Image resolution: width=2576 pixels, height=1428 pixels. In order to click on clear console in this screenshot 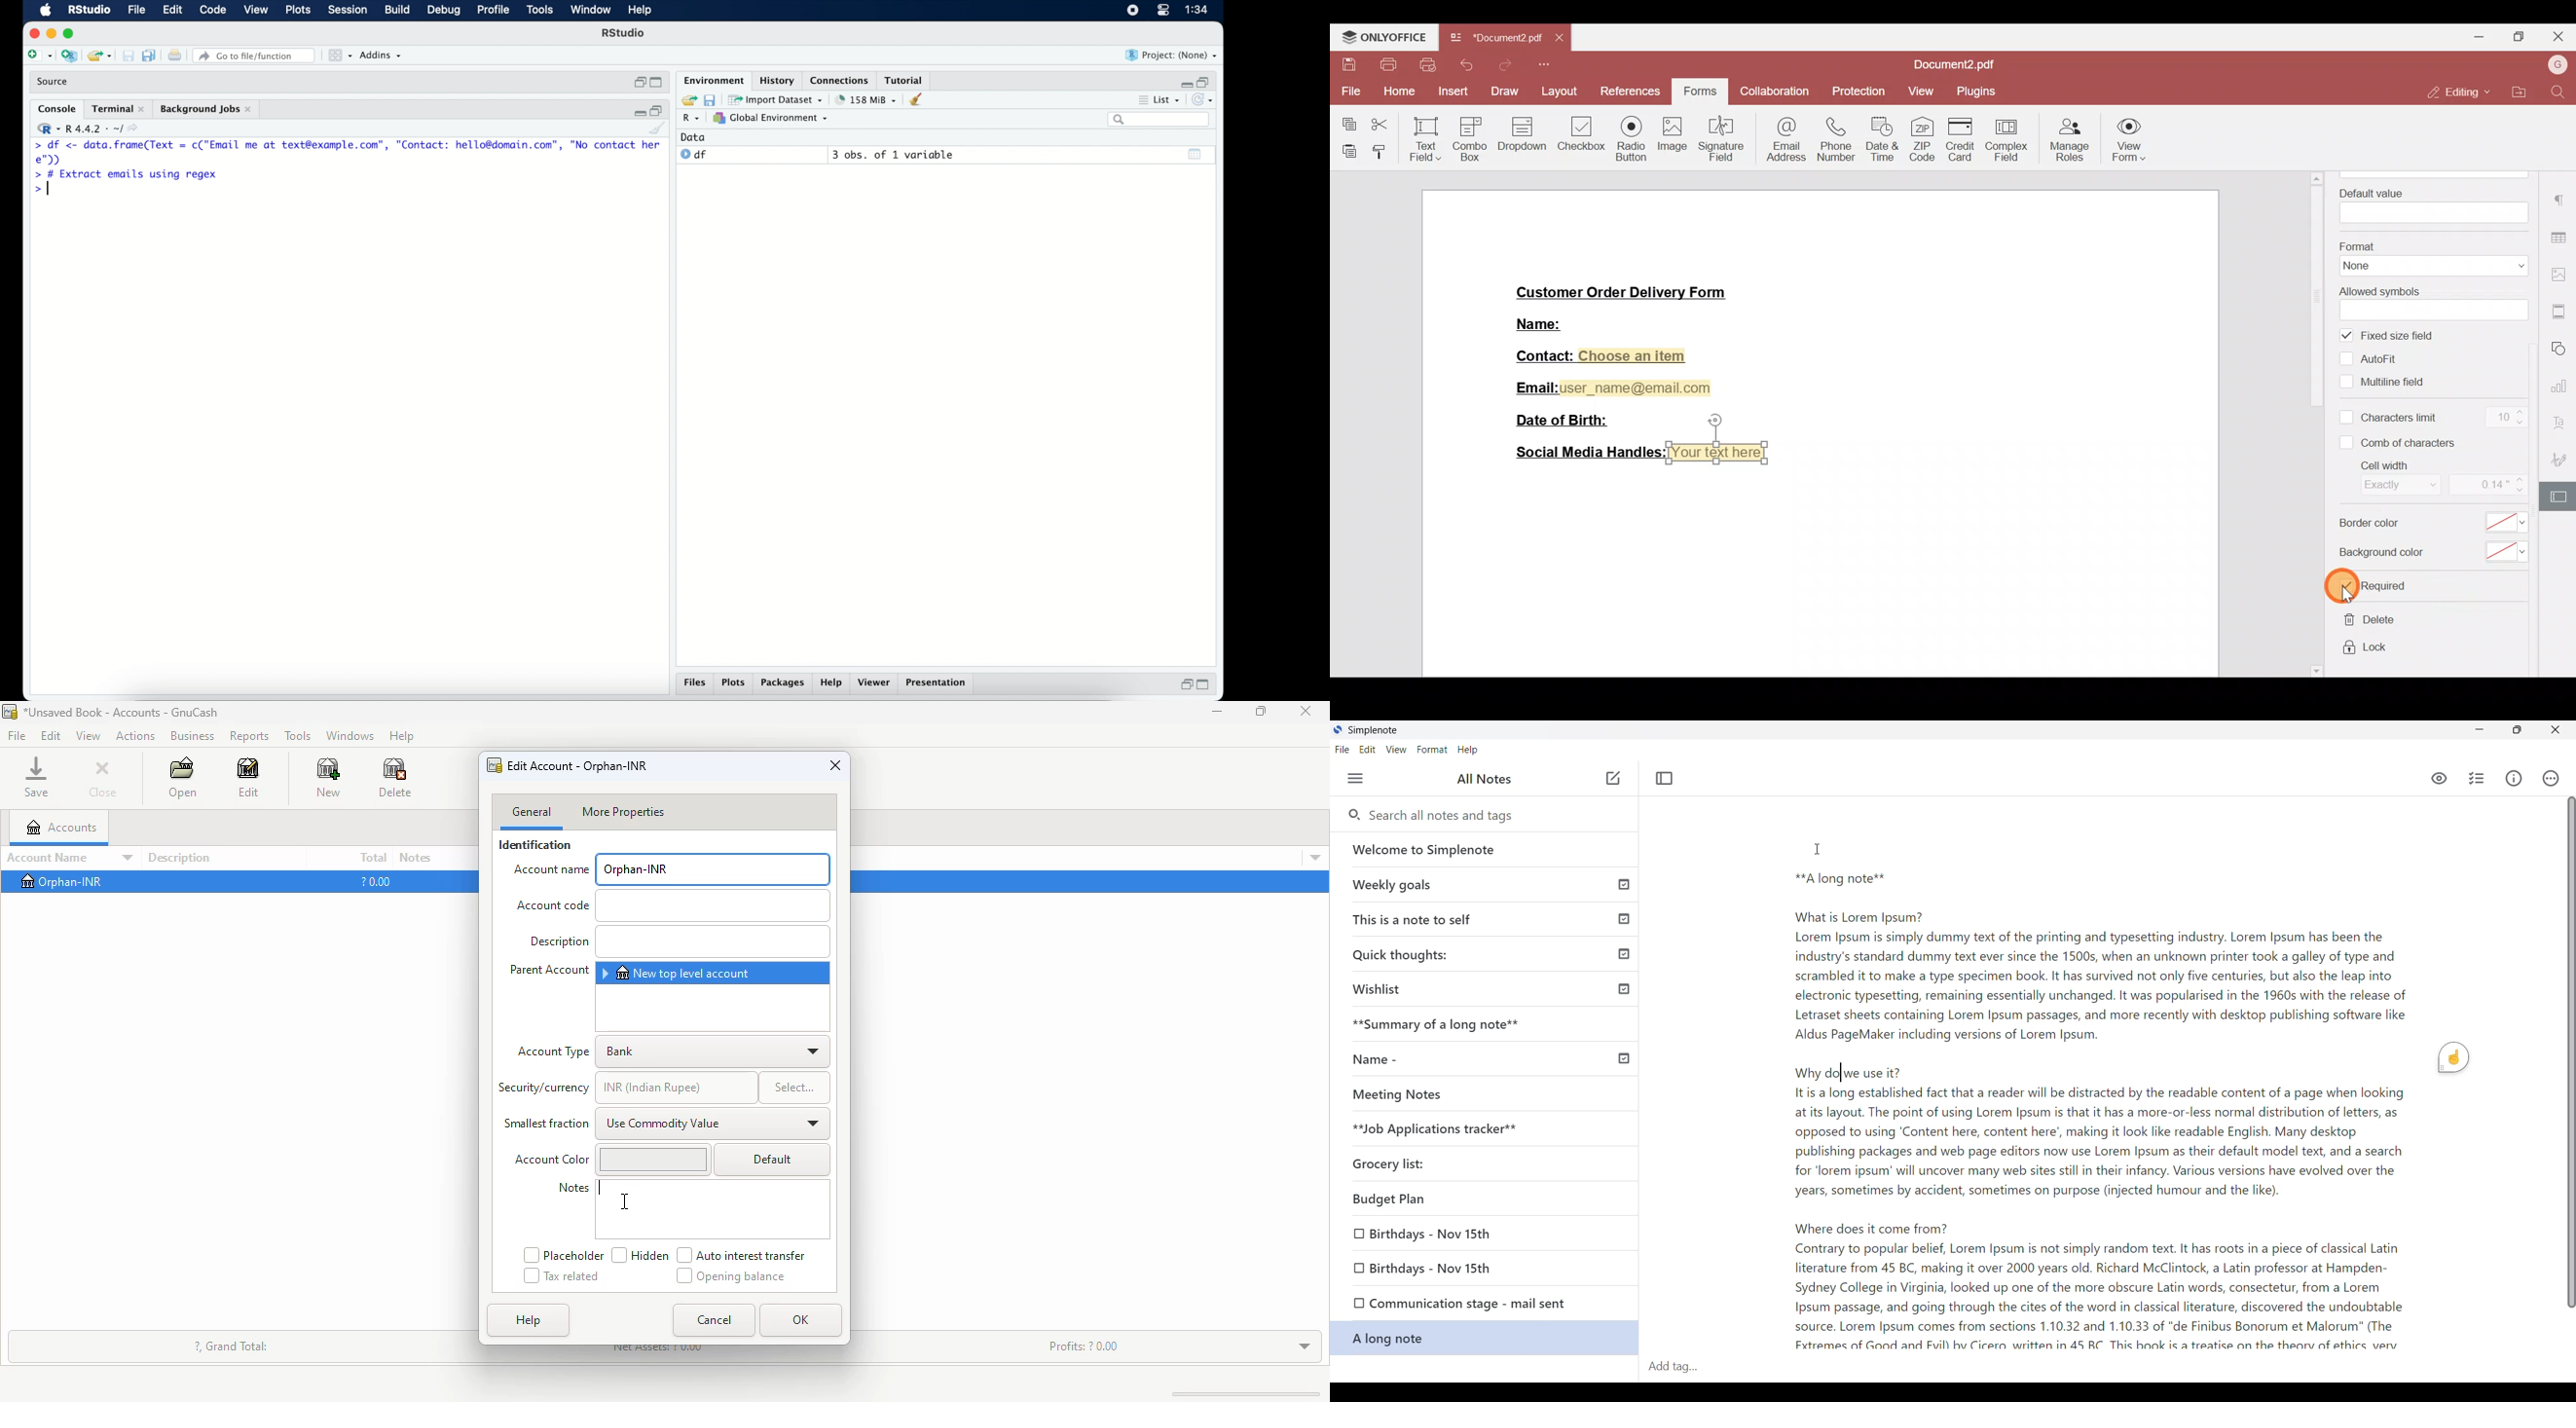, I will do `click(658, 129)`.